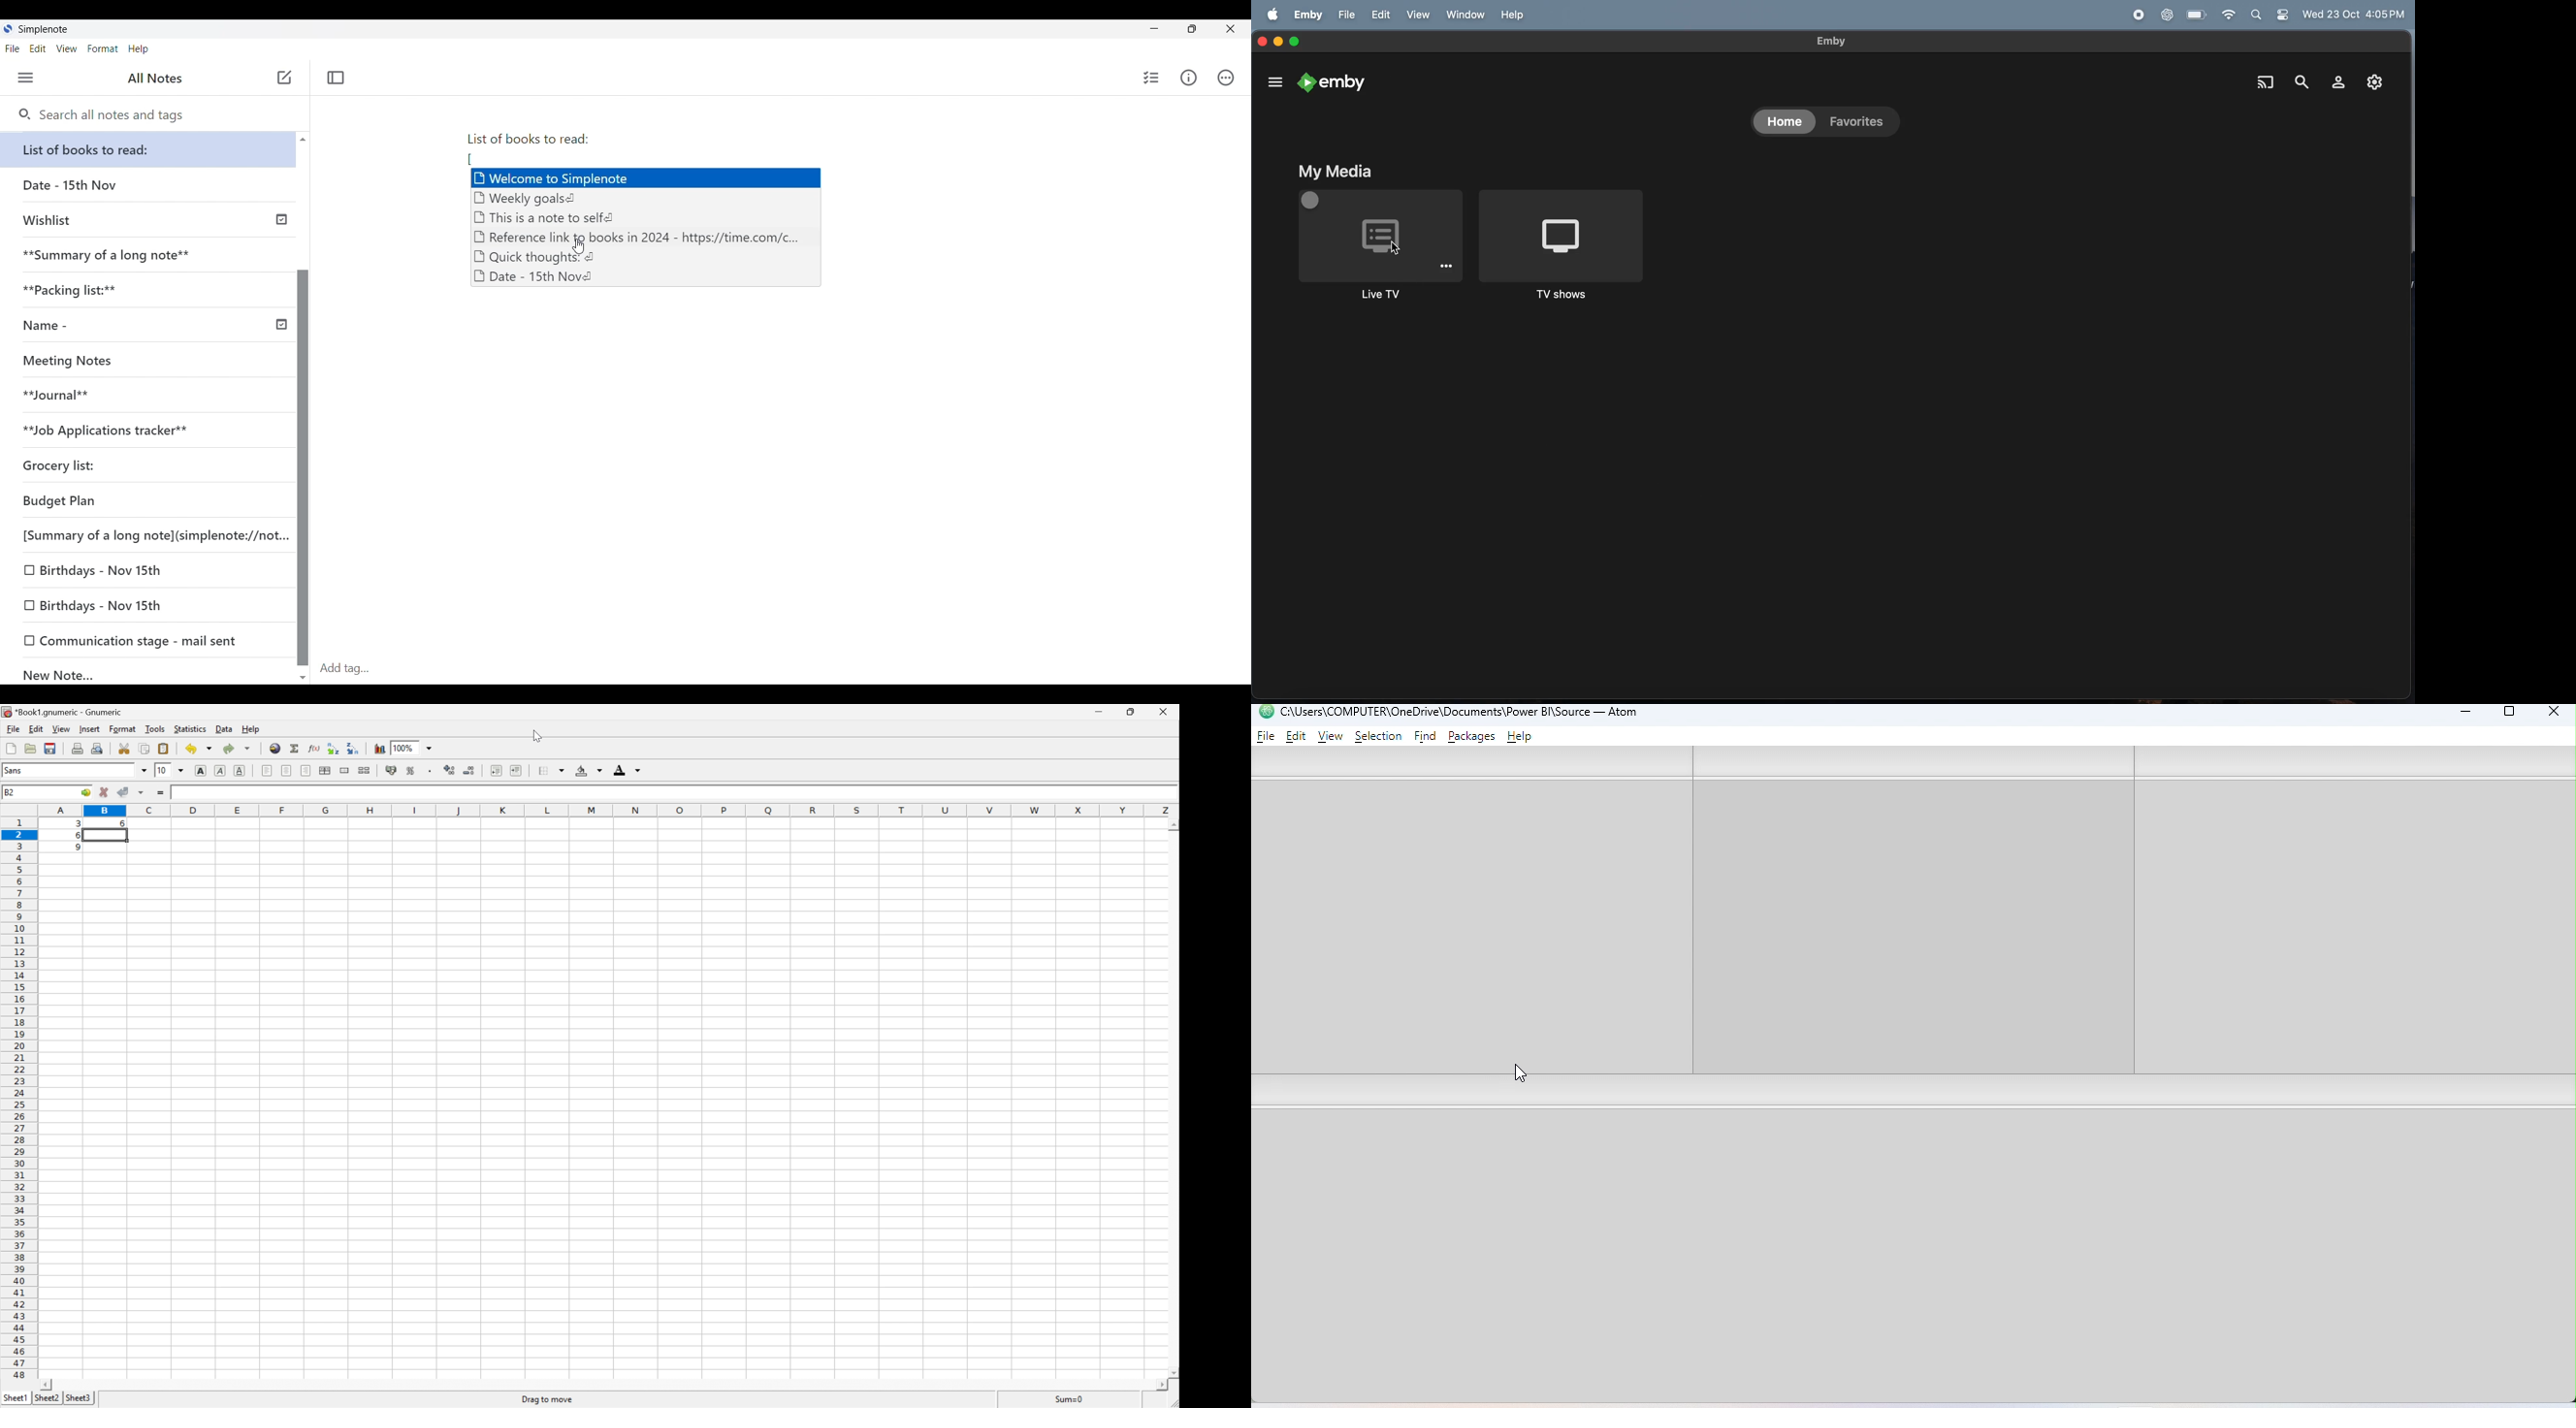 Image resolution: width=2576 pixels, height=1428 pixels. I want to click on help, so click(1511, 15).